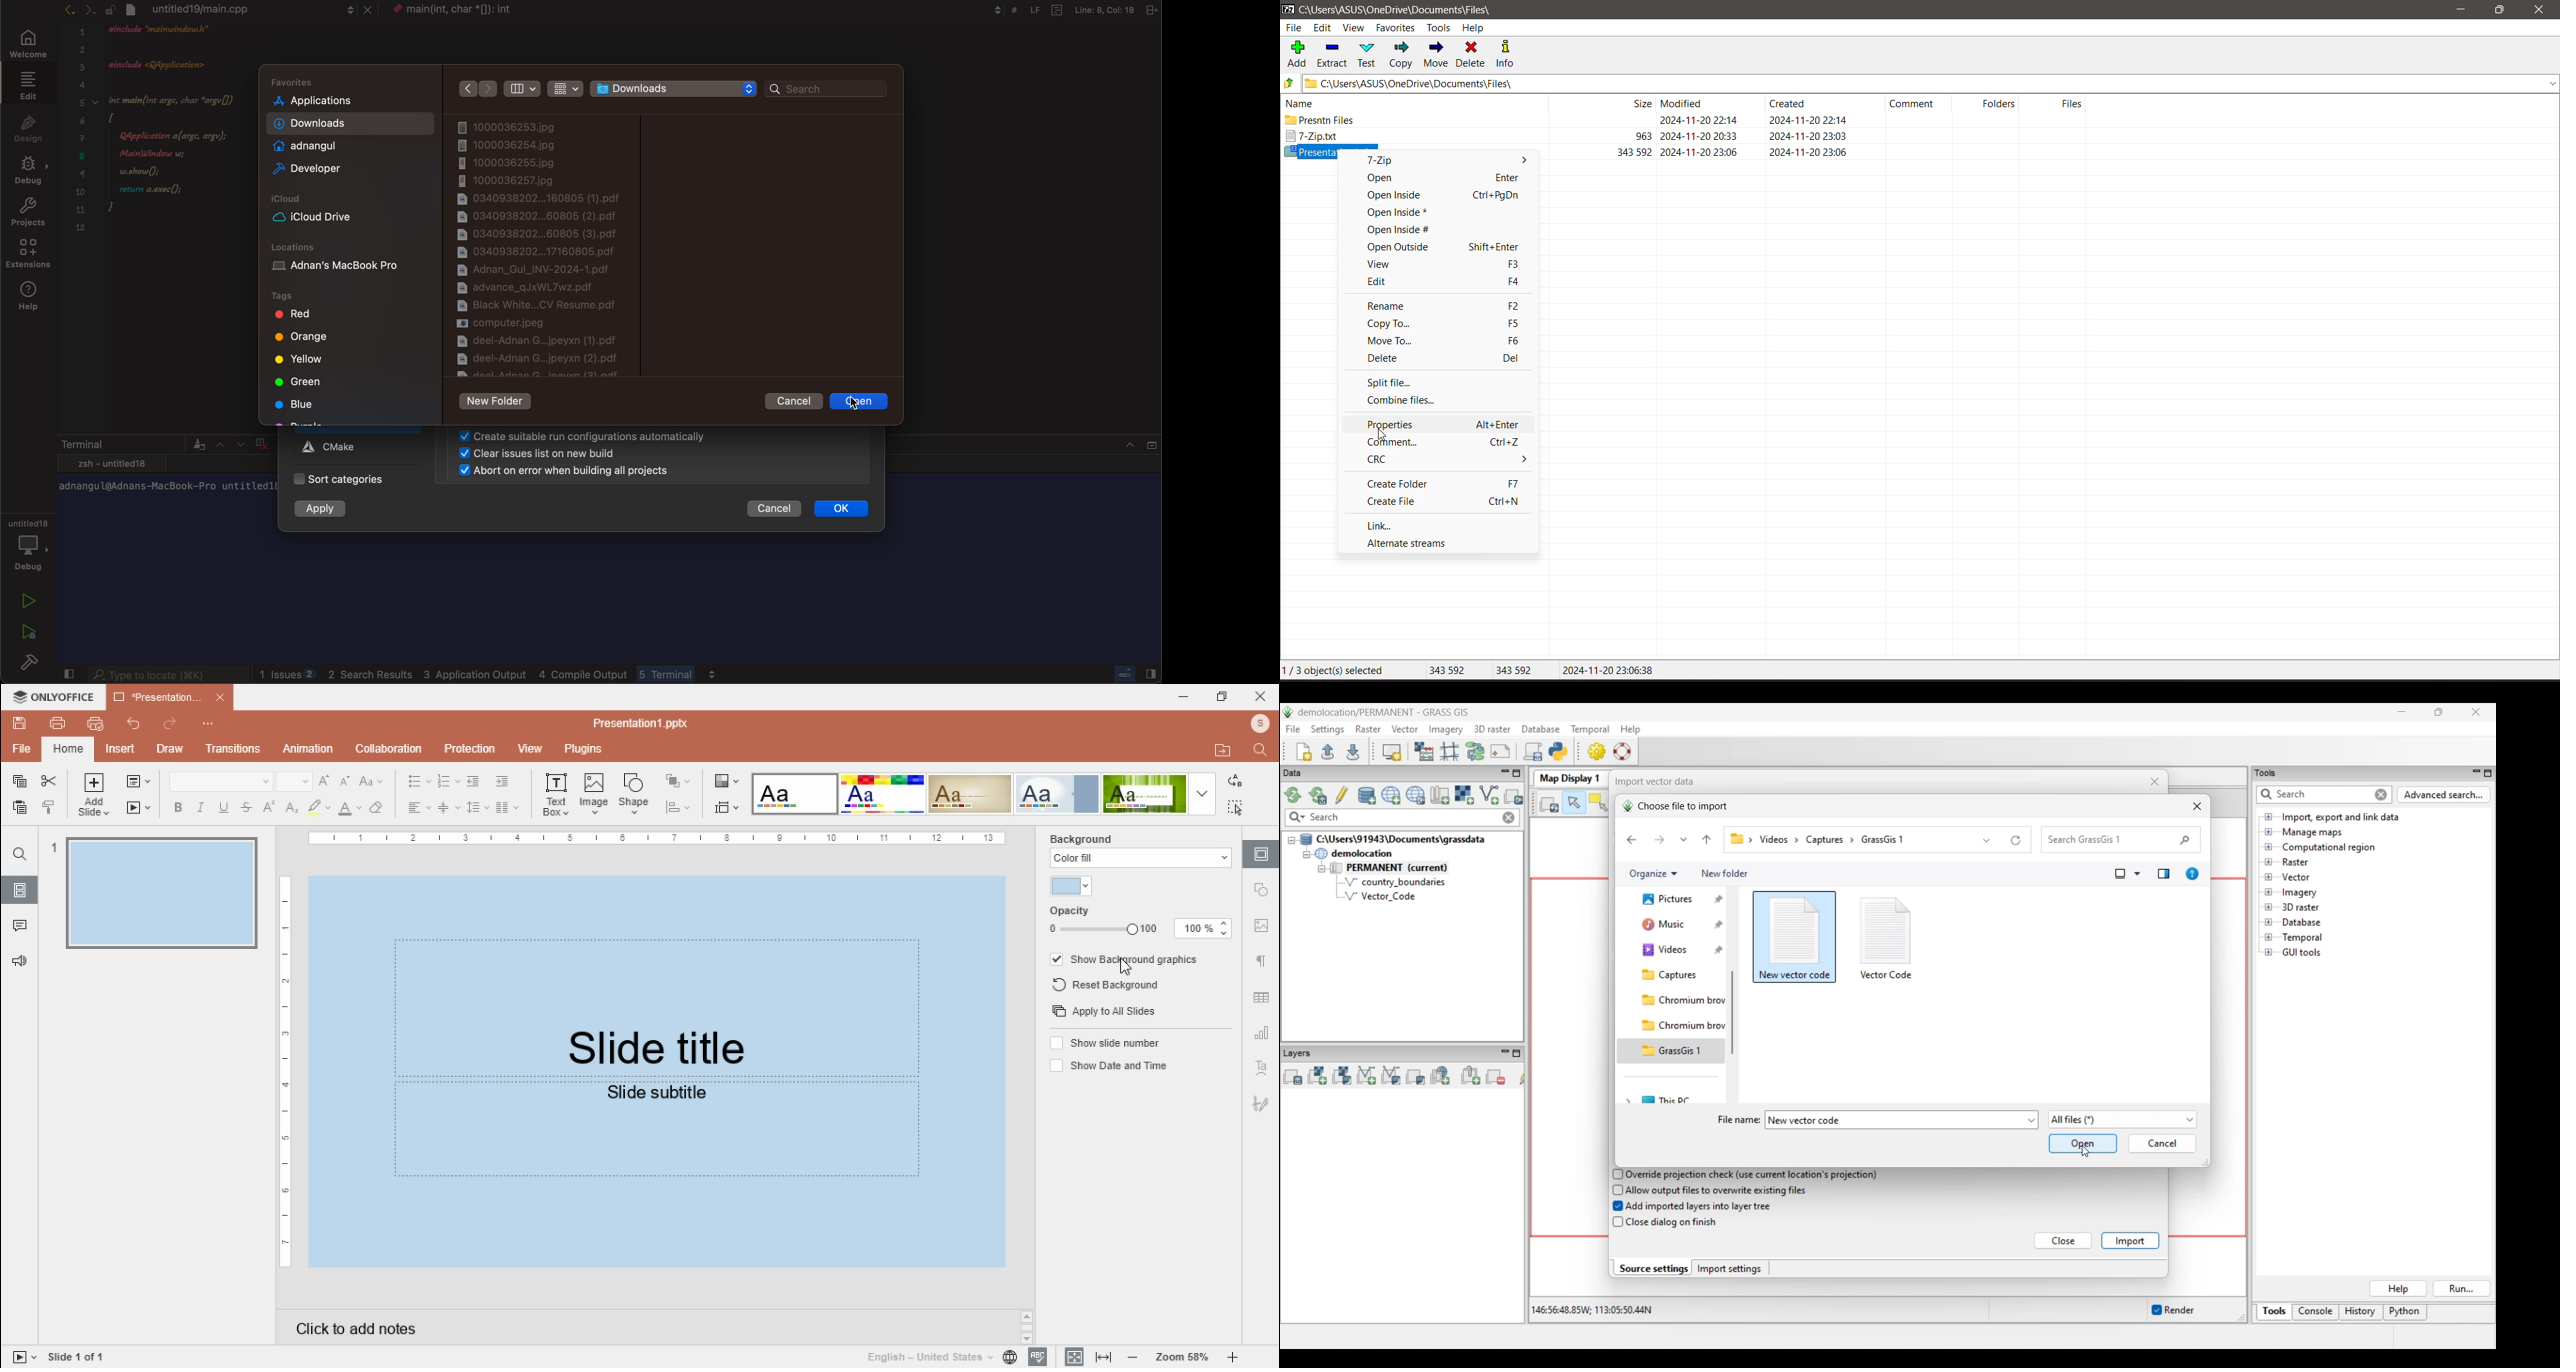 The height and width of the screenshot is (1372, 2576). What do you see at coordinates (776, 508) in the screenshot?
I see `cancel` at bounding box center [776, 508].